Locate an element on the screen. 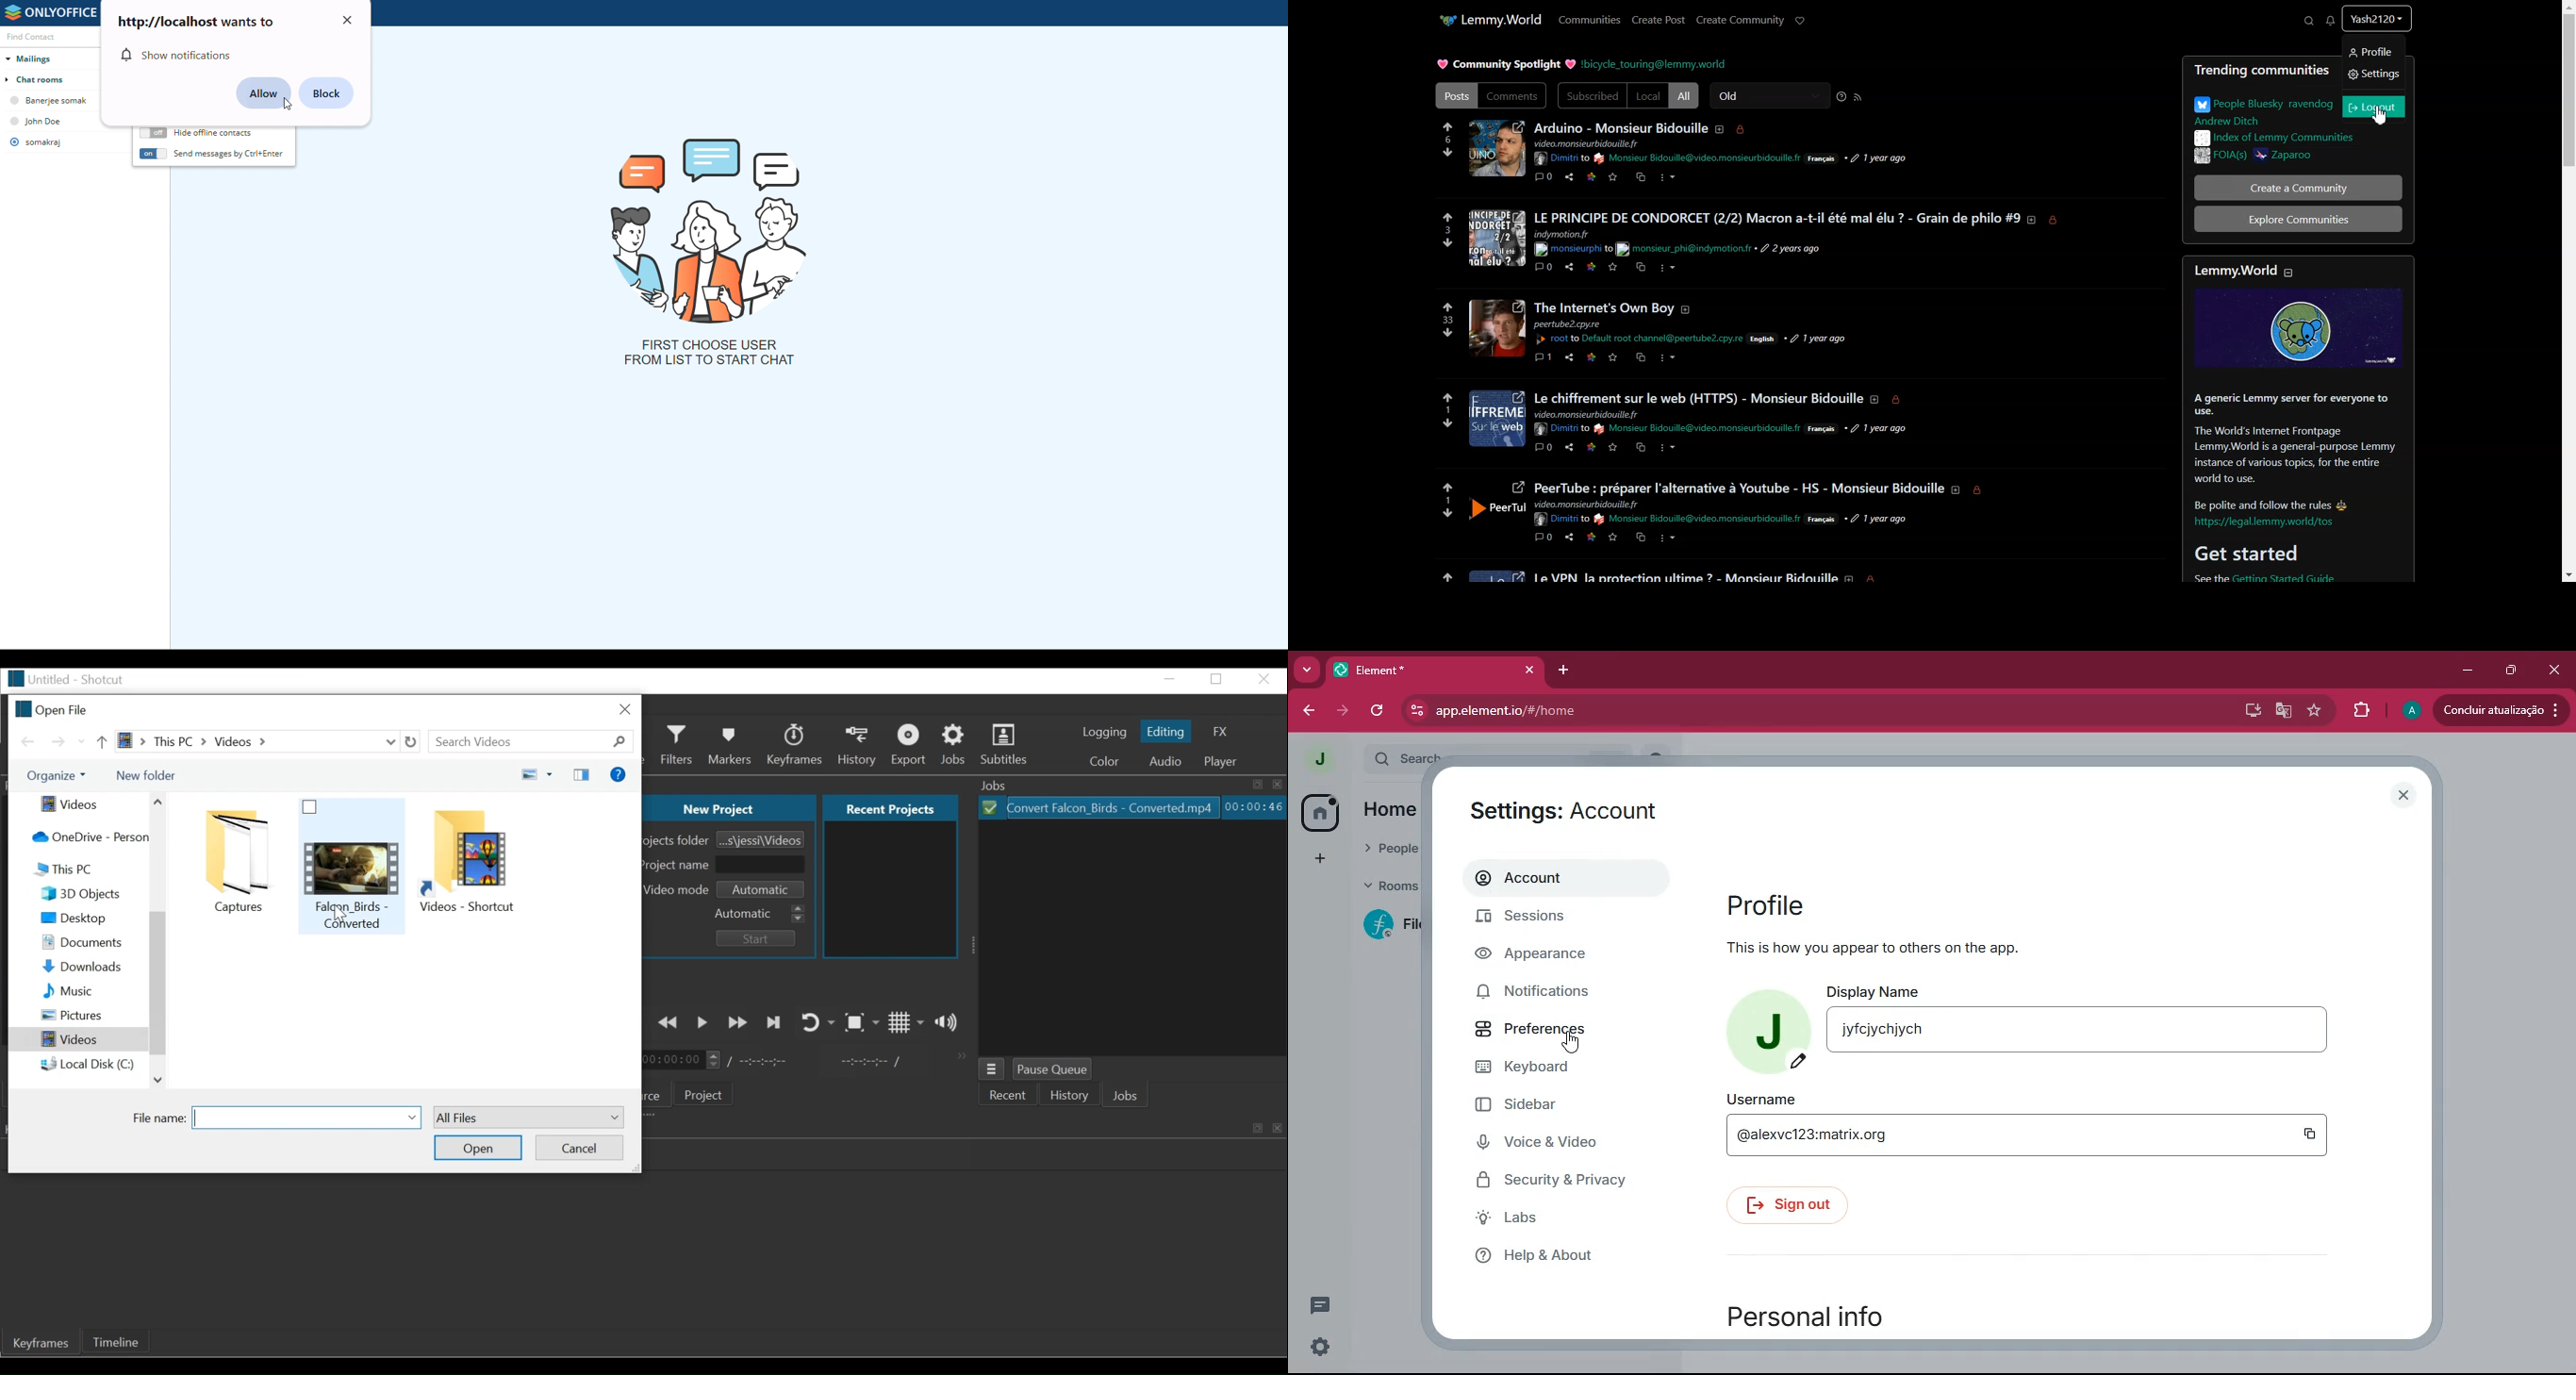 Image resolution: width=2576 pixels, height=1400 pixels. In point is located at coordinates (872, 1062).